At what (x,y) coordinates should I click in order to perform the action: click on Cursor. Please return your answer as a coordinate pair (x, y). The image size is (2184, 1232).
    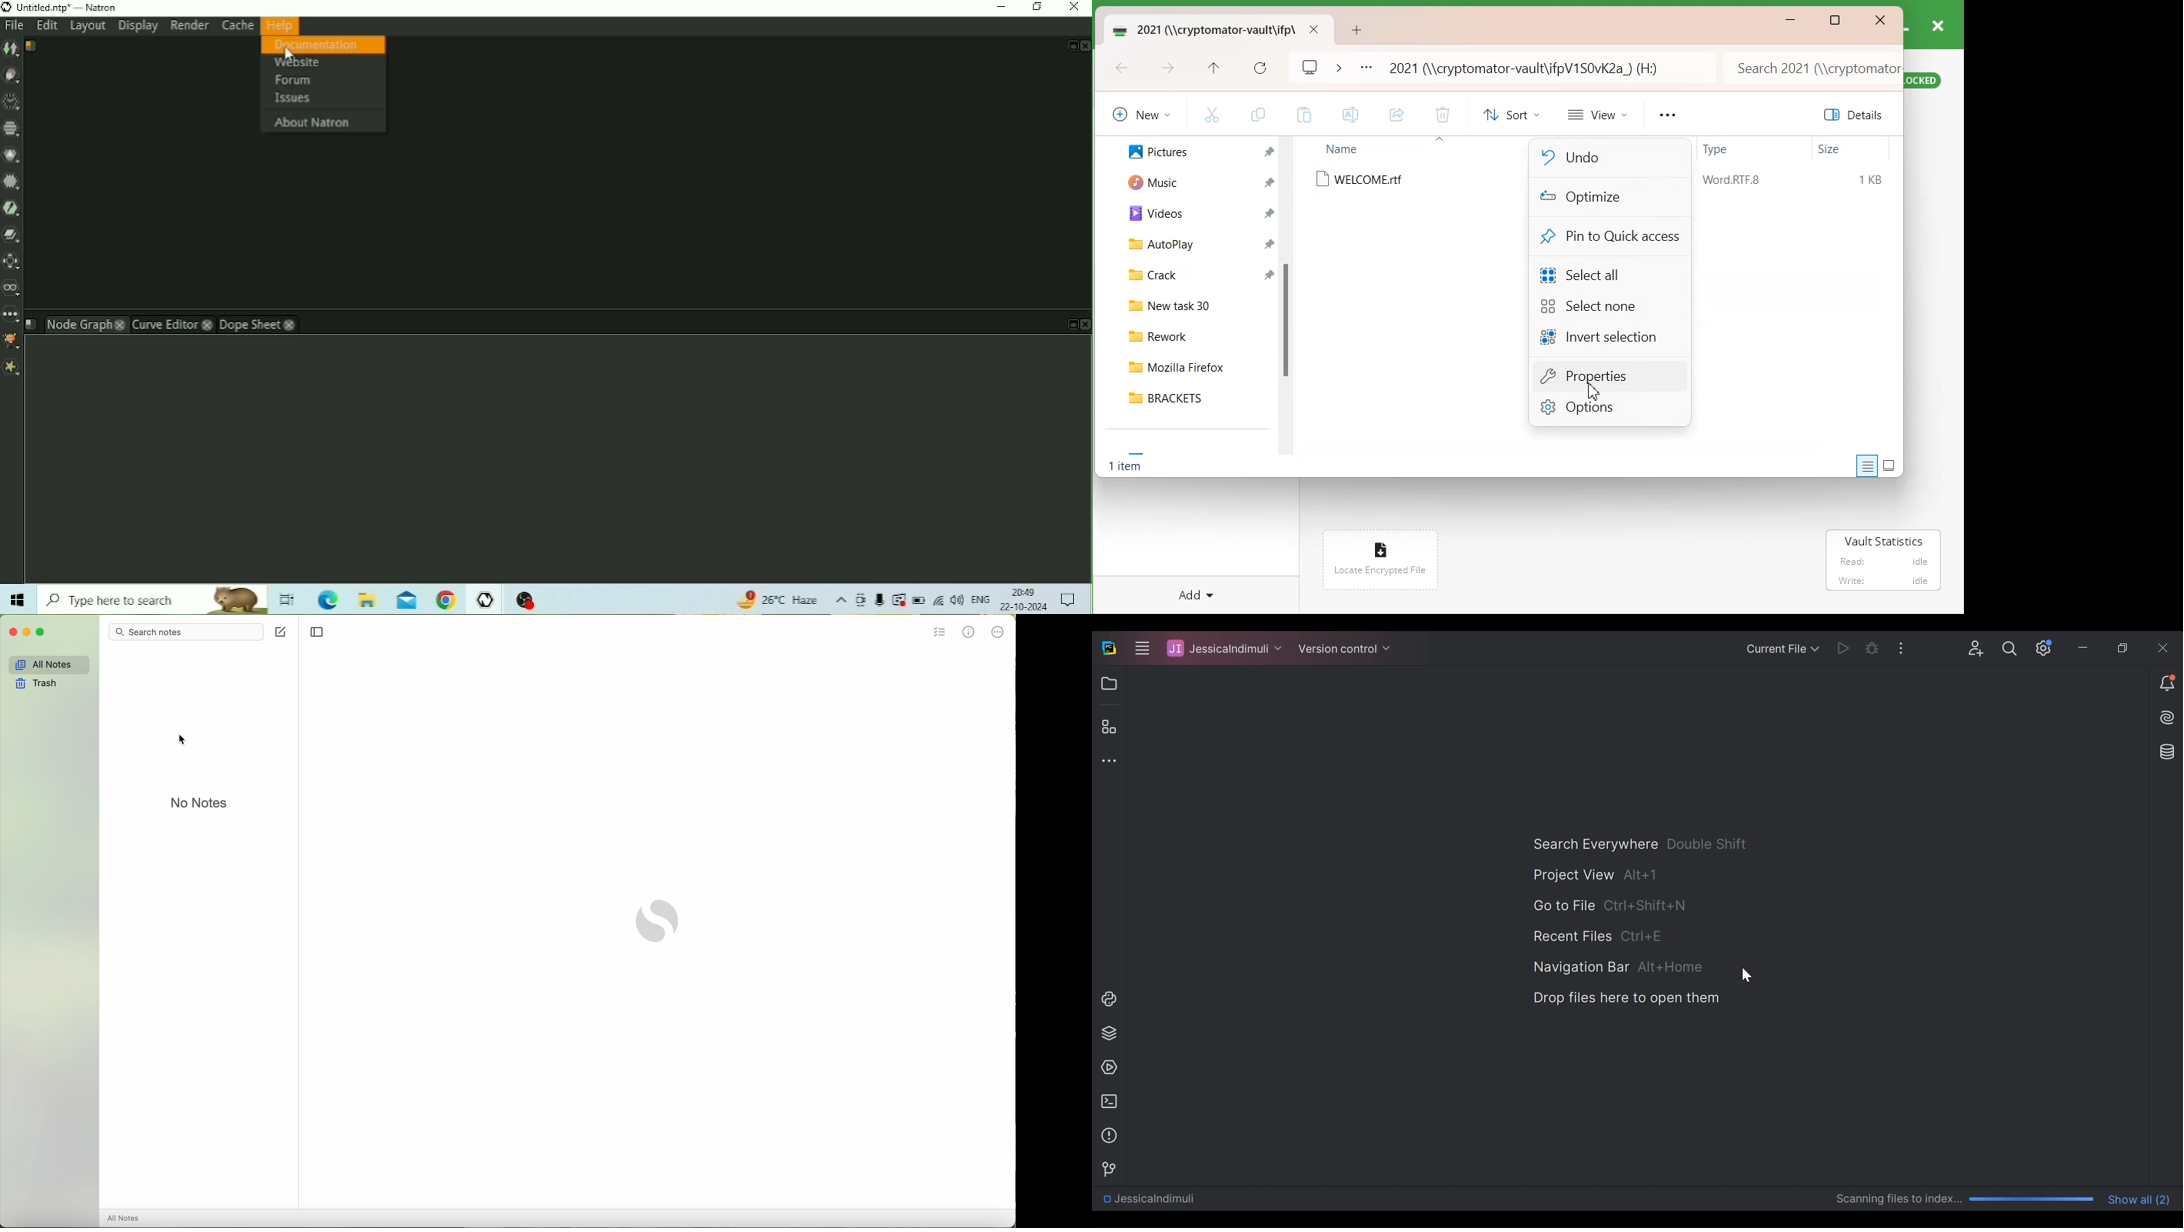
    Looking at the image, I should click on (1748, 974).